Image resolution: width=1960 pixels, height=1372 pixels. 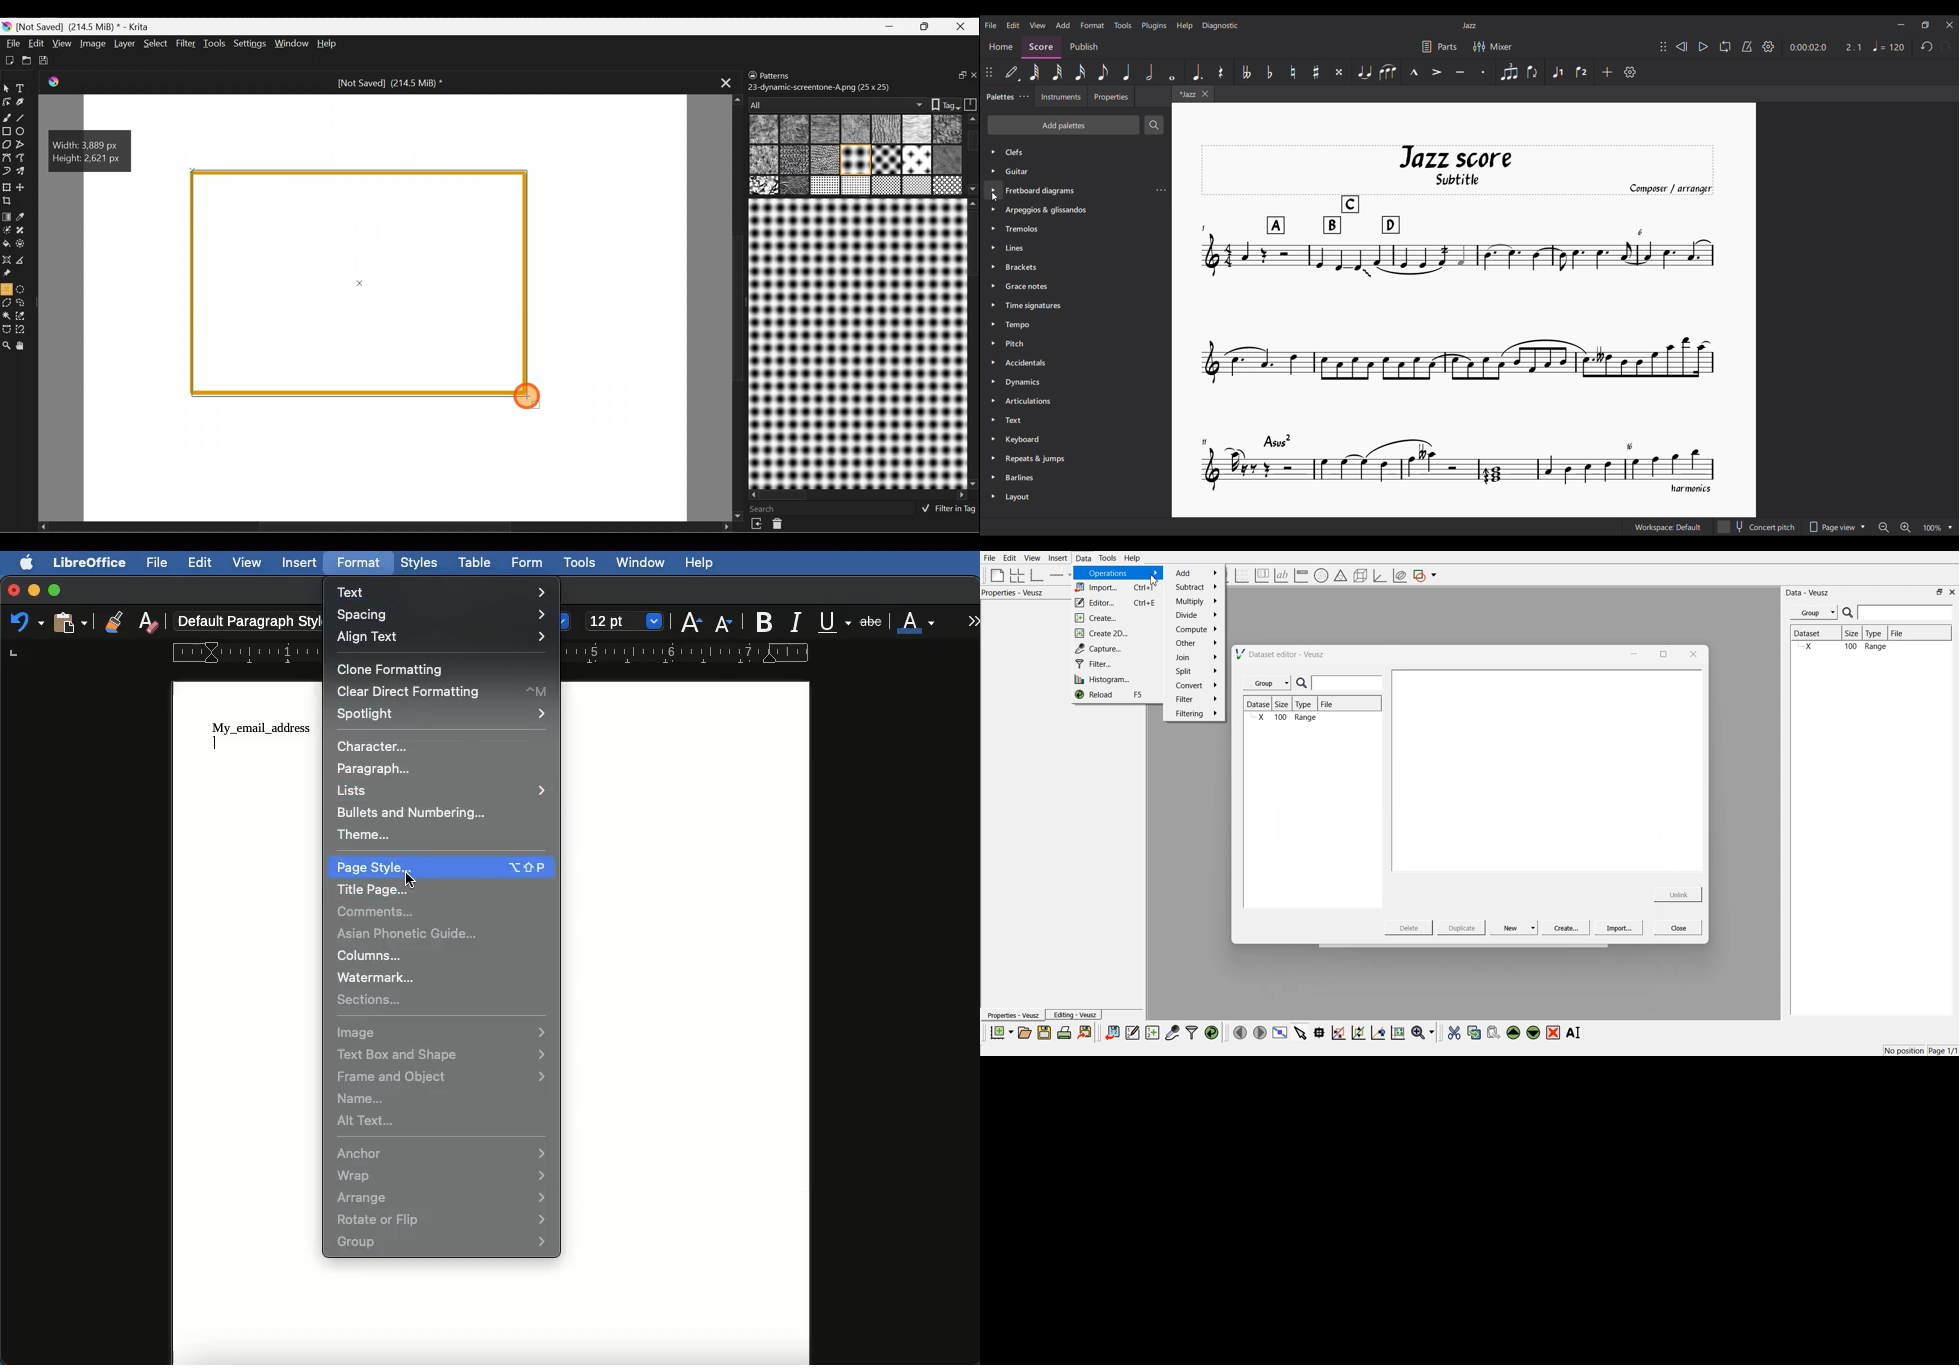 I want to click on Rectangular selection tool, so click(x=6, y=289).